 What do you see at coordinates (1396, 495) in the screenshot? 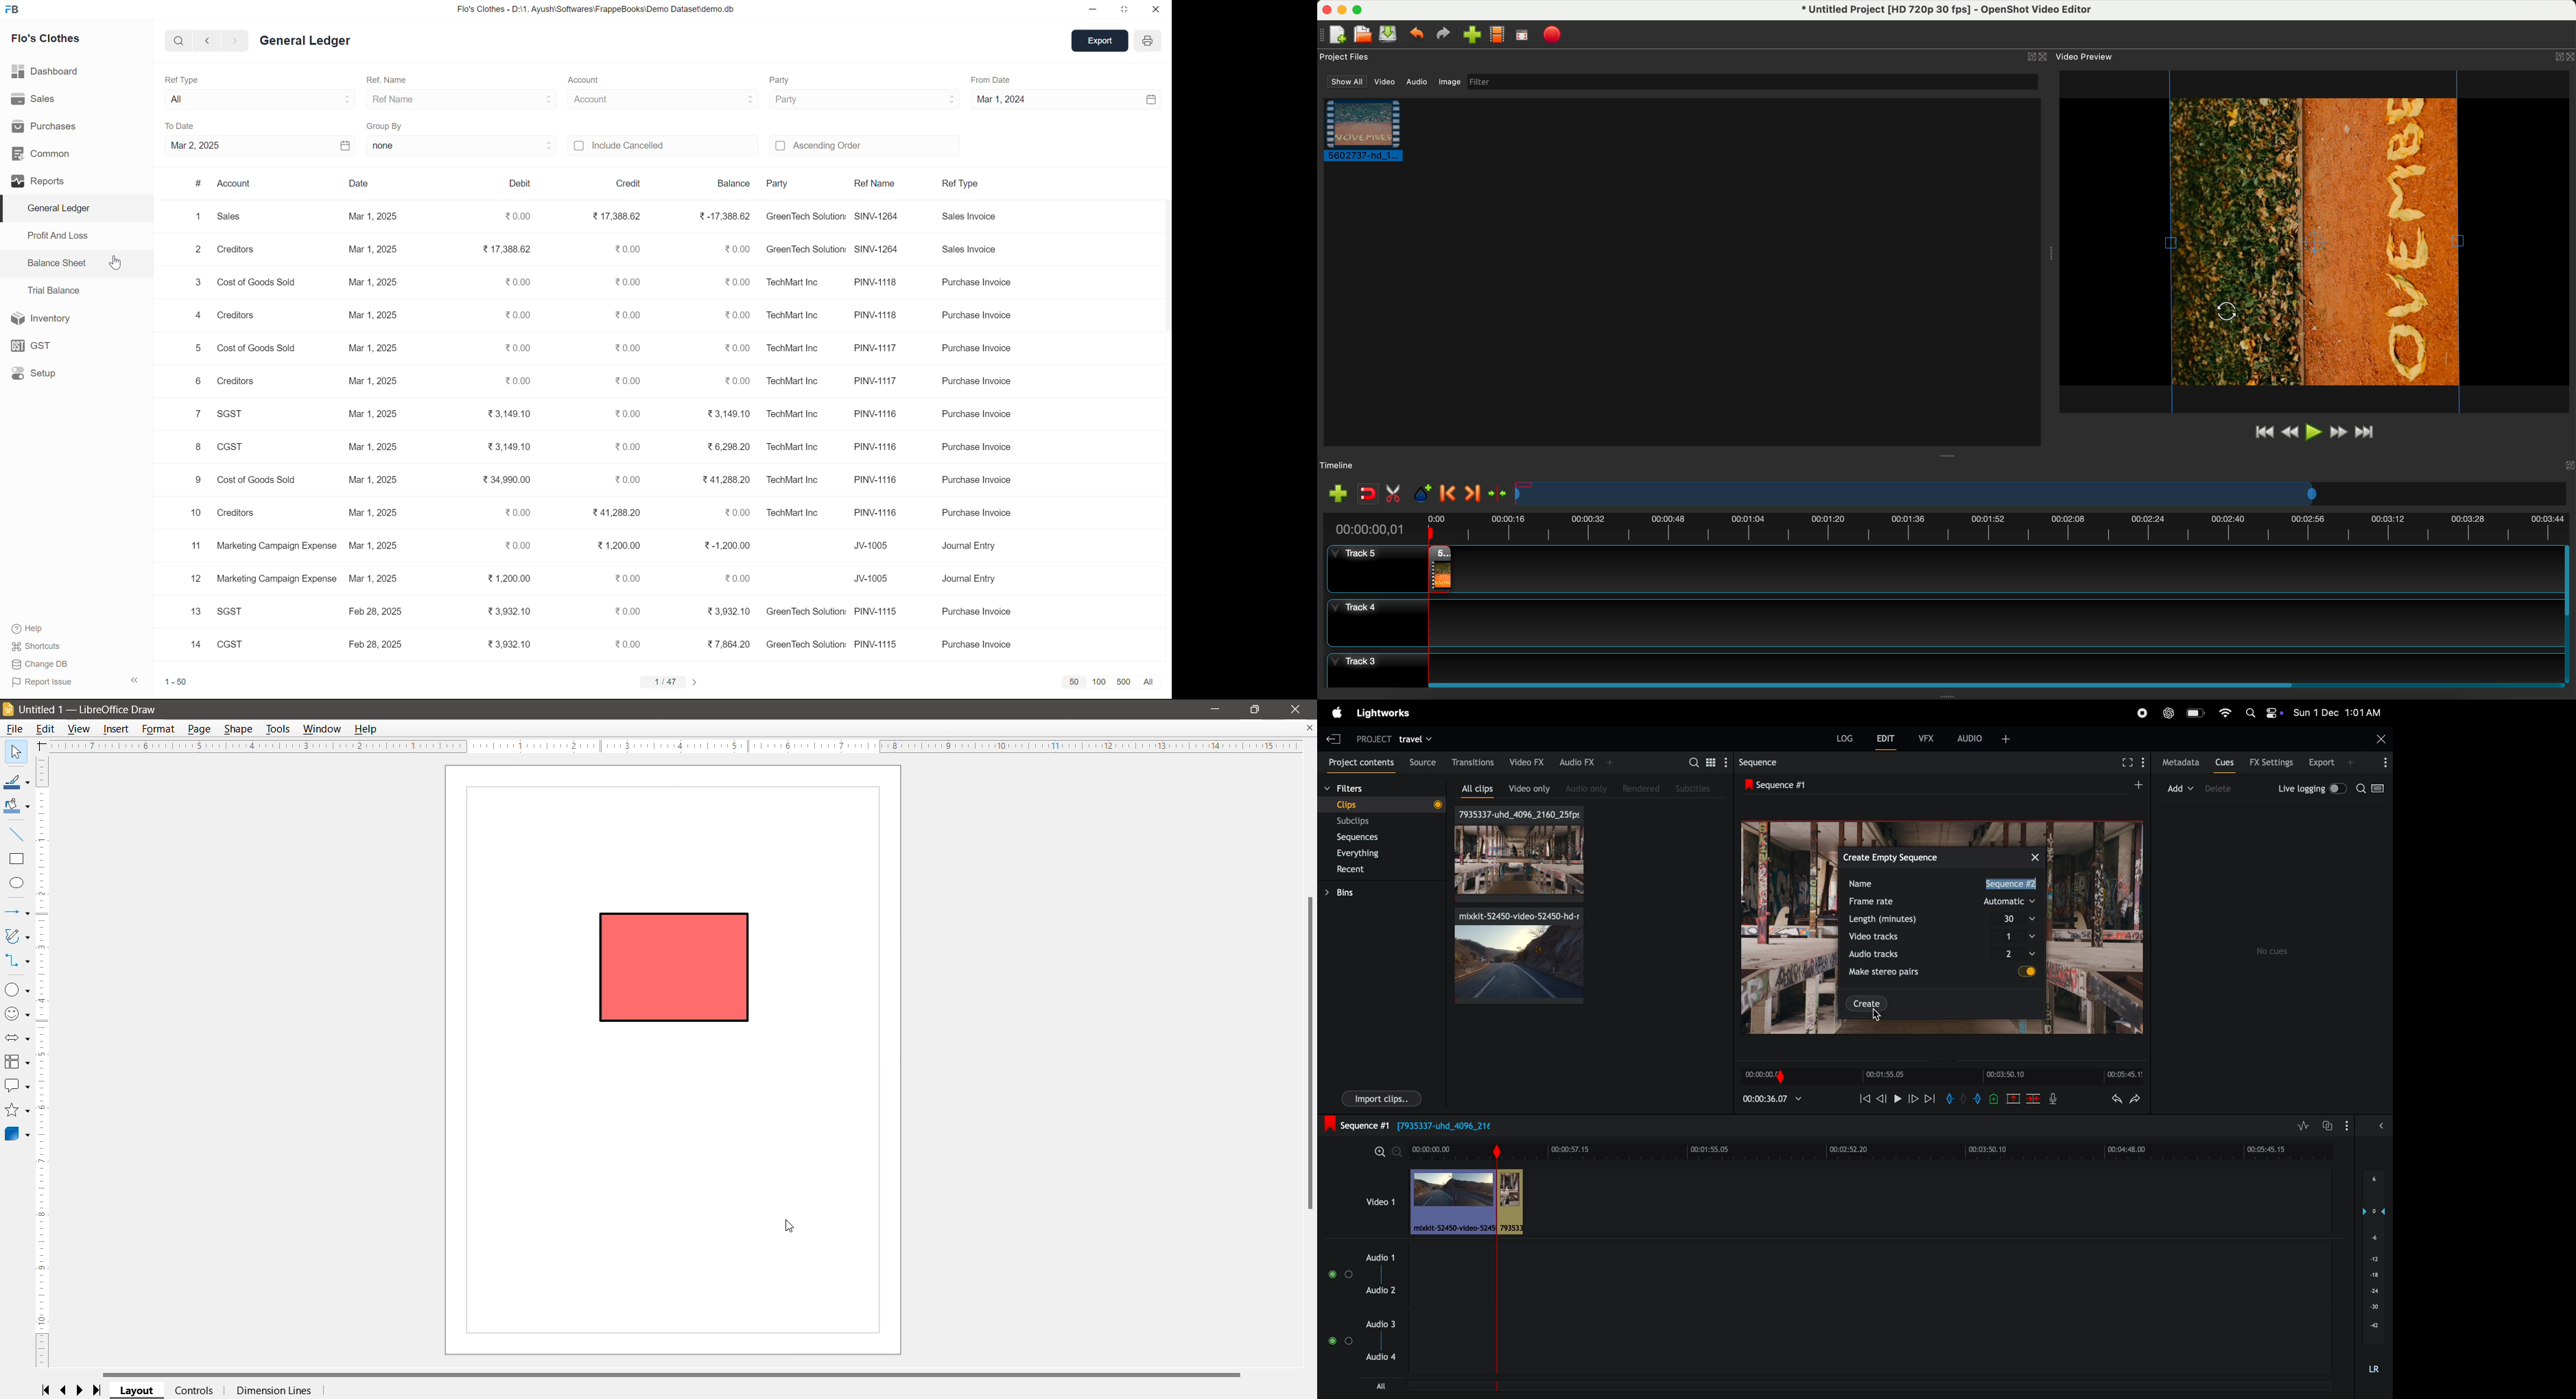
I see `enable razor` at bounding box center [1396, 495].